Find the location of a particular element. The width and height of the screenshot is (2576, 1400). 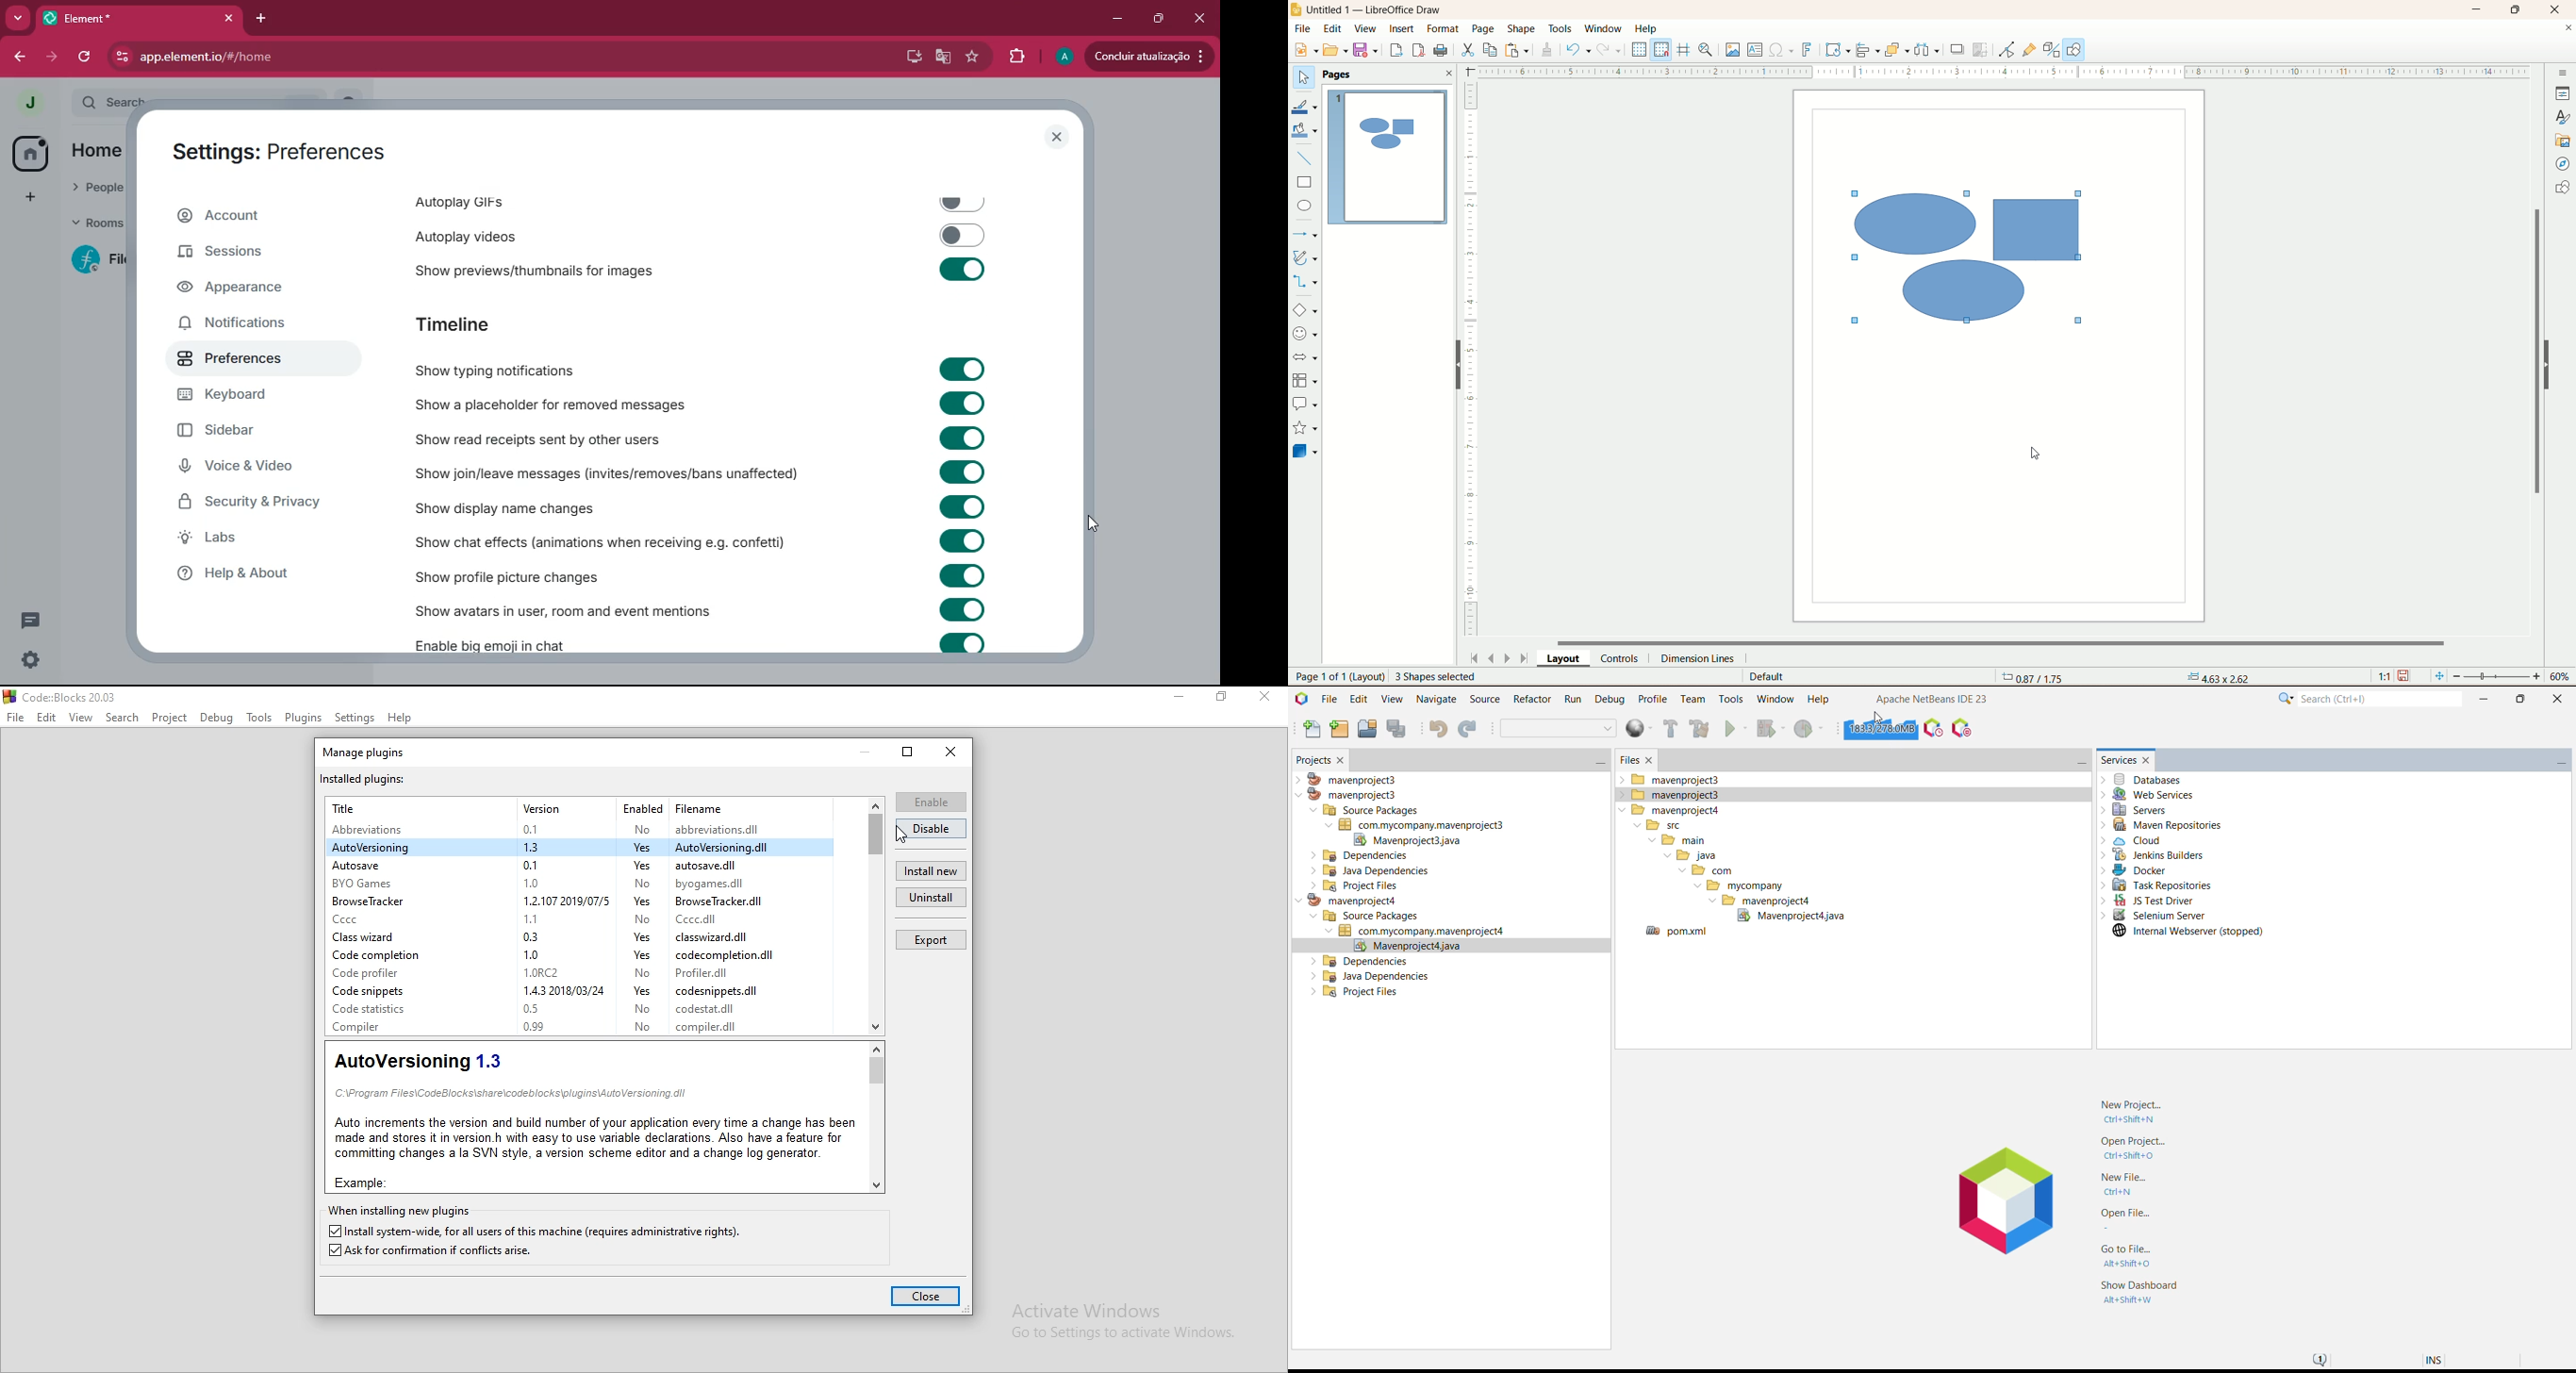

0.99 is located at coordinates (536, 1028).